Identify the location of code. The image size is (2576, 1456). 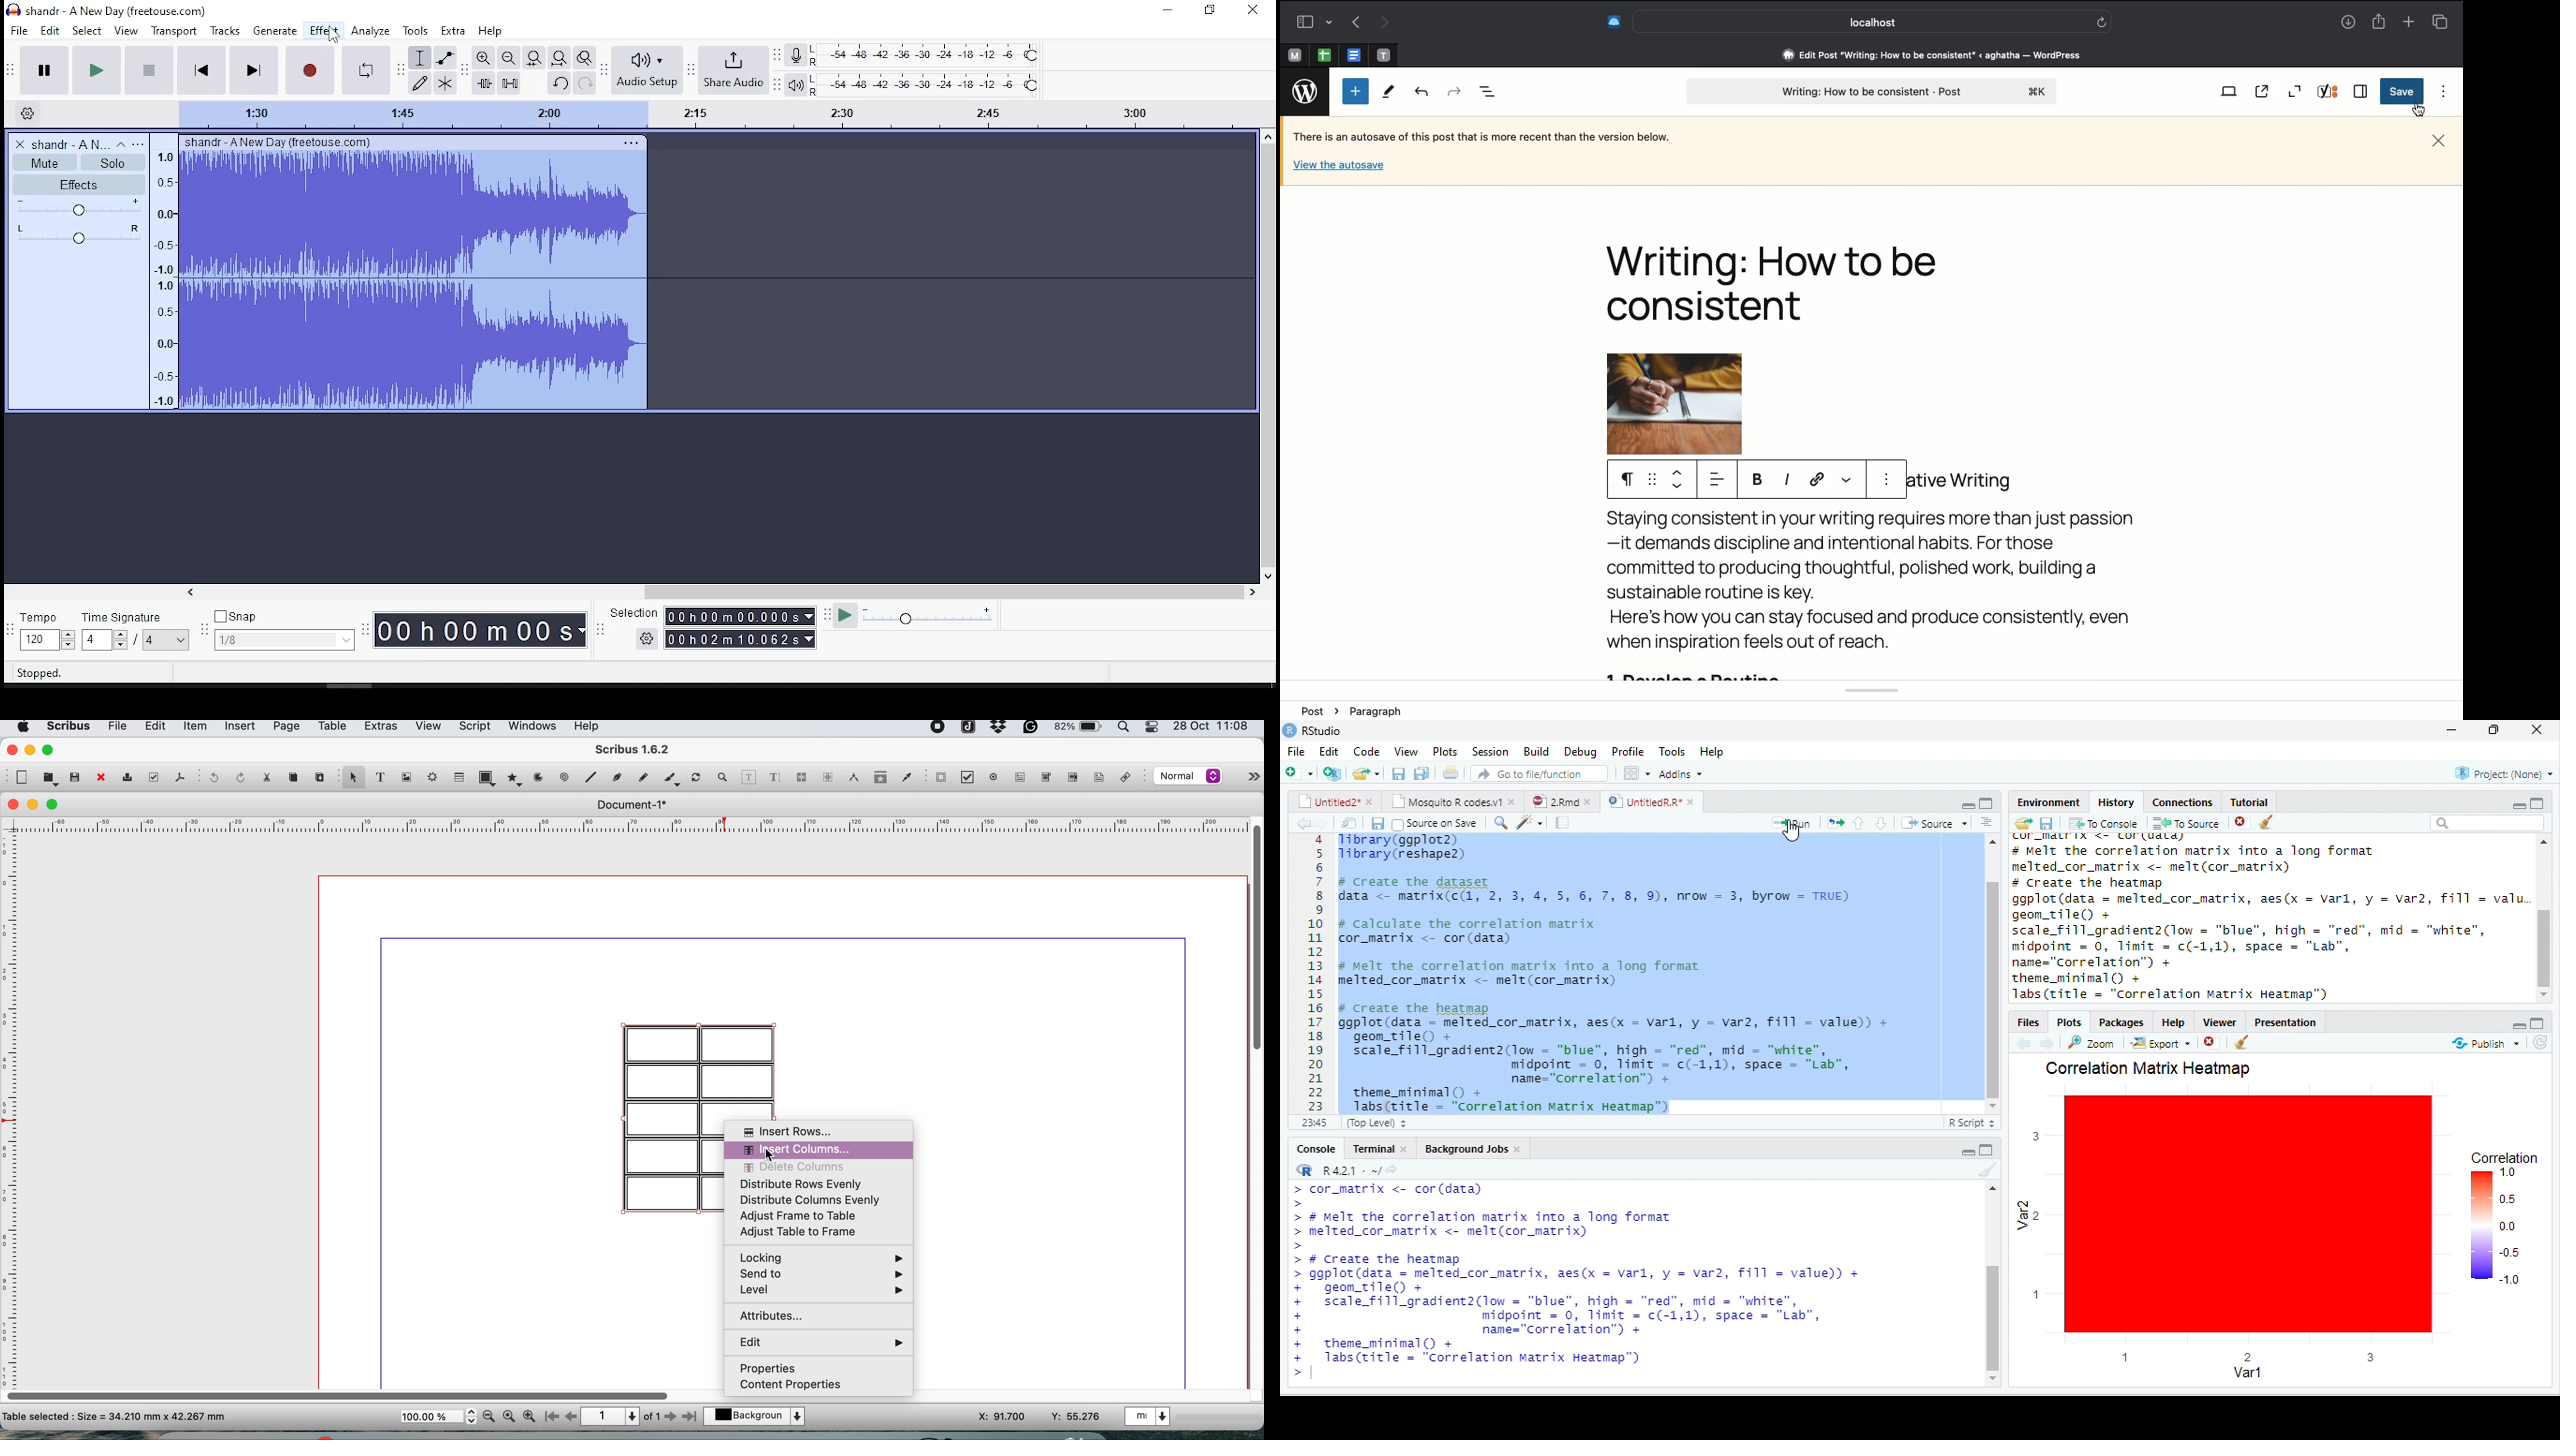
(1366, 752).